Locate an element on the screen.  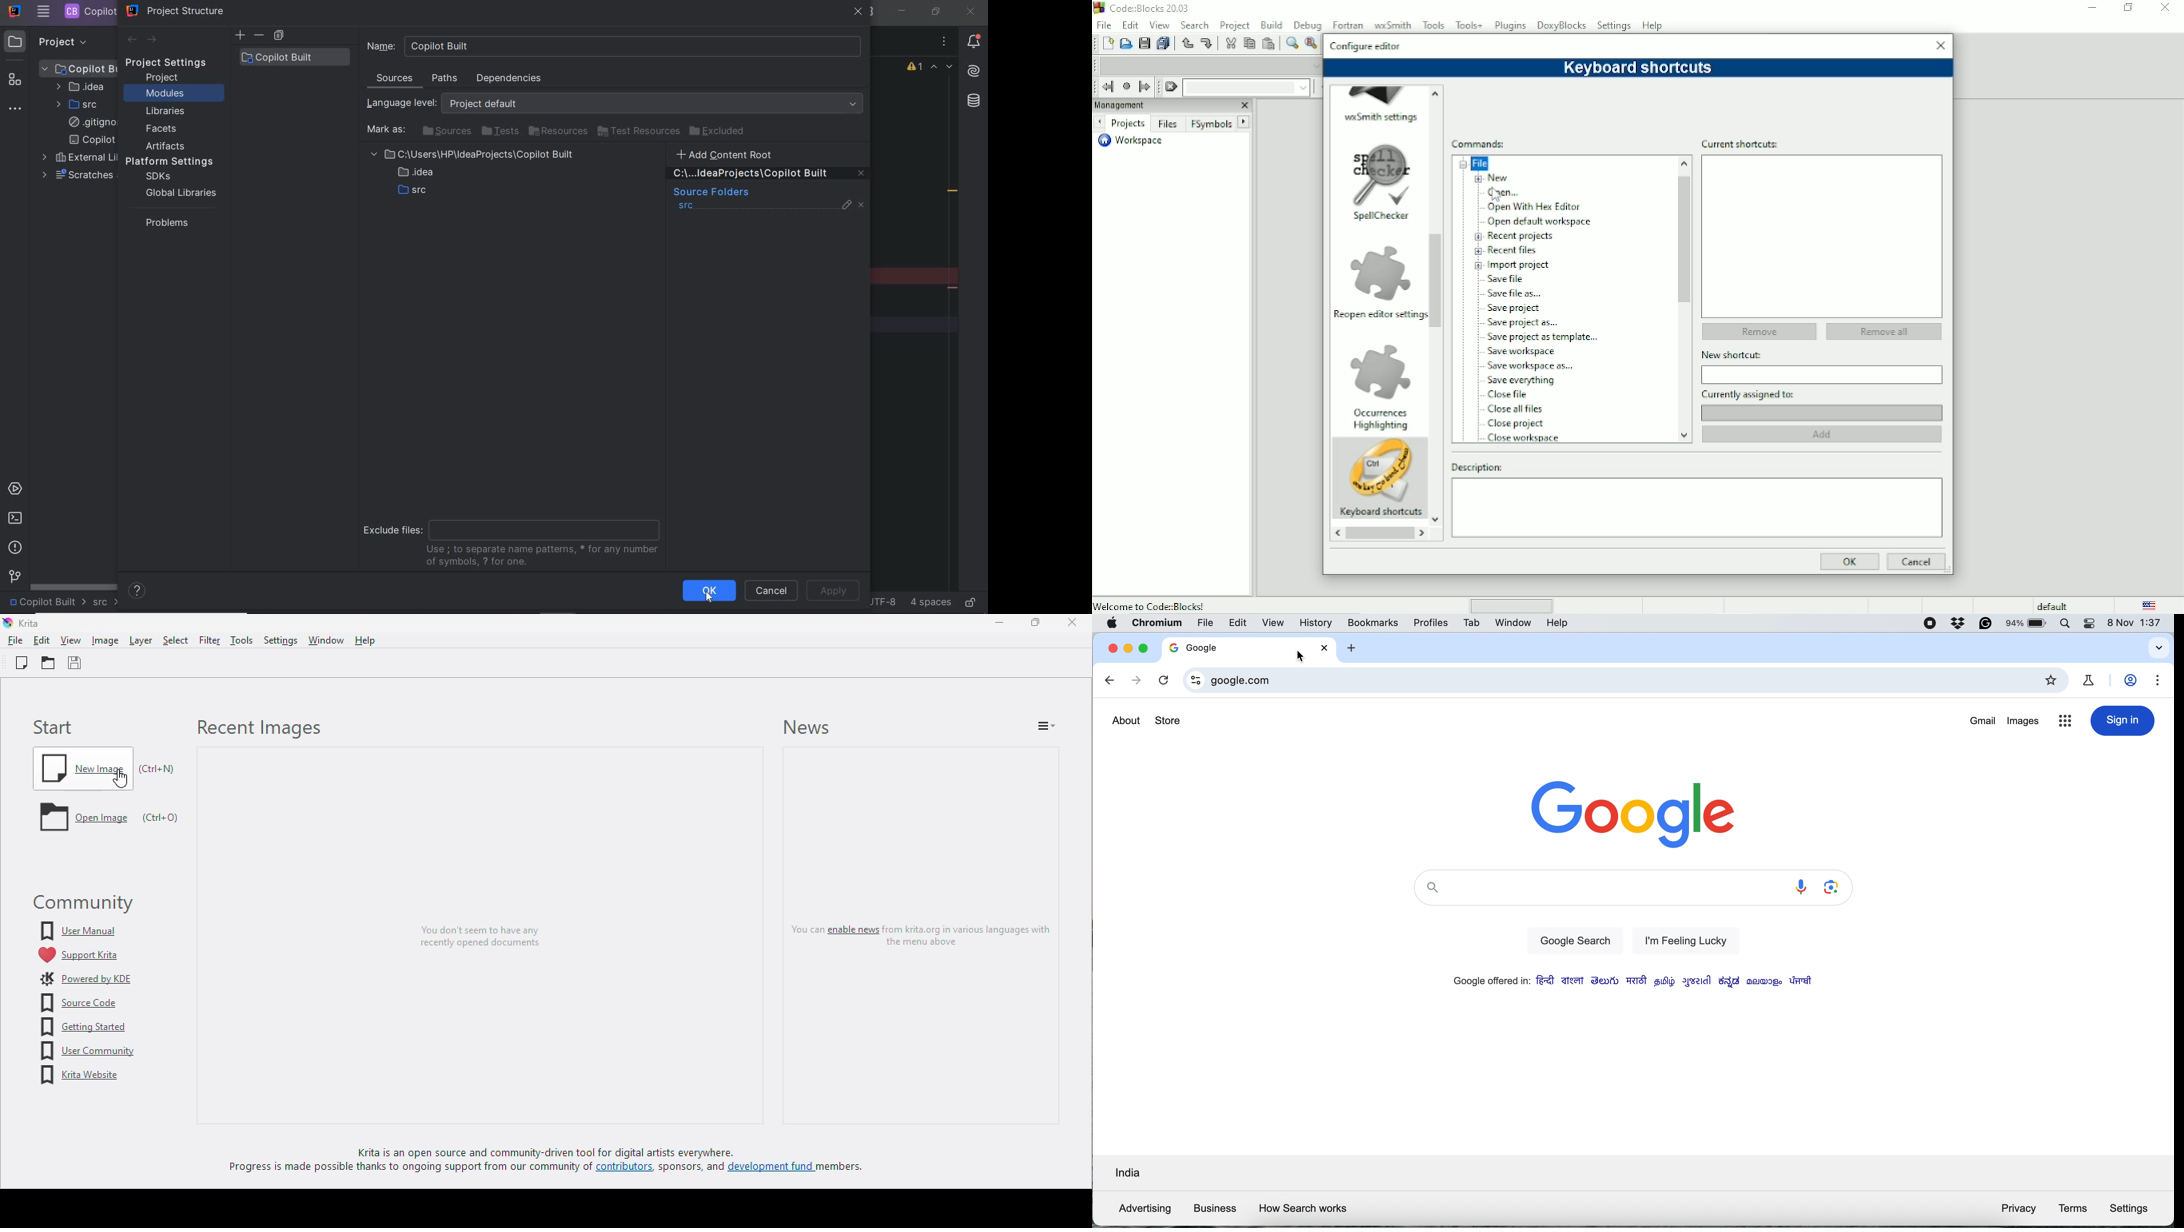
New is located at coordinates (1499, 178).